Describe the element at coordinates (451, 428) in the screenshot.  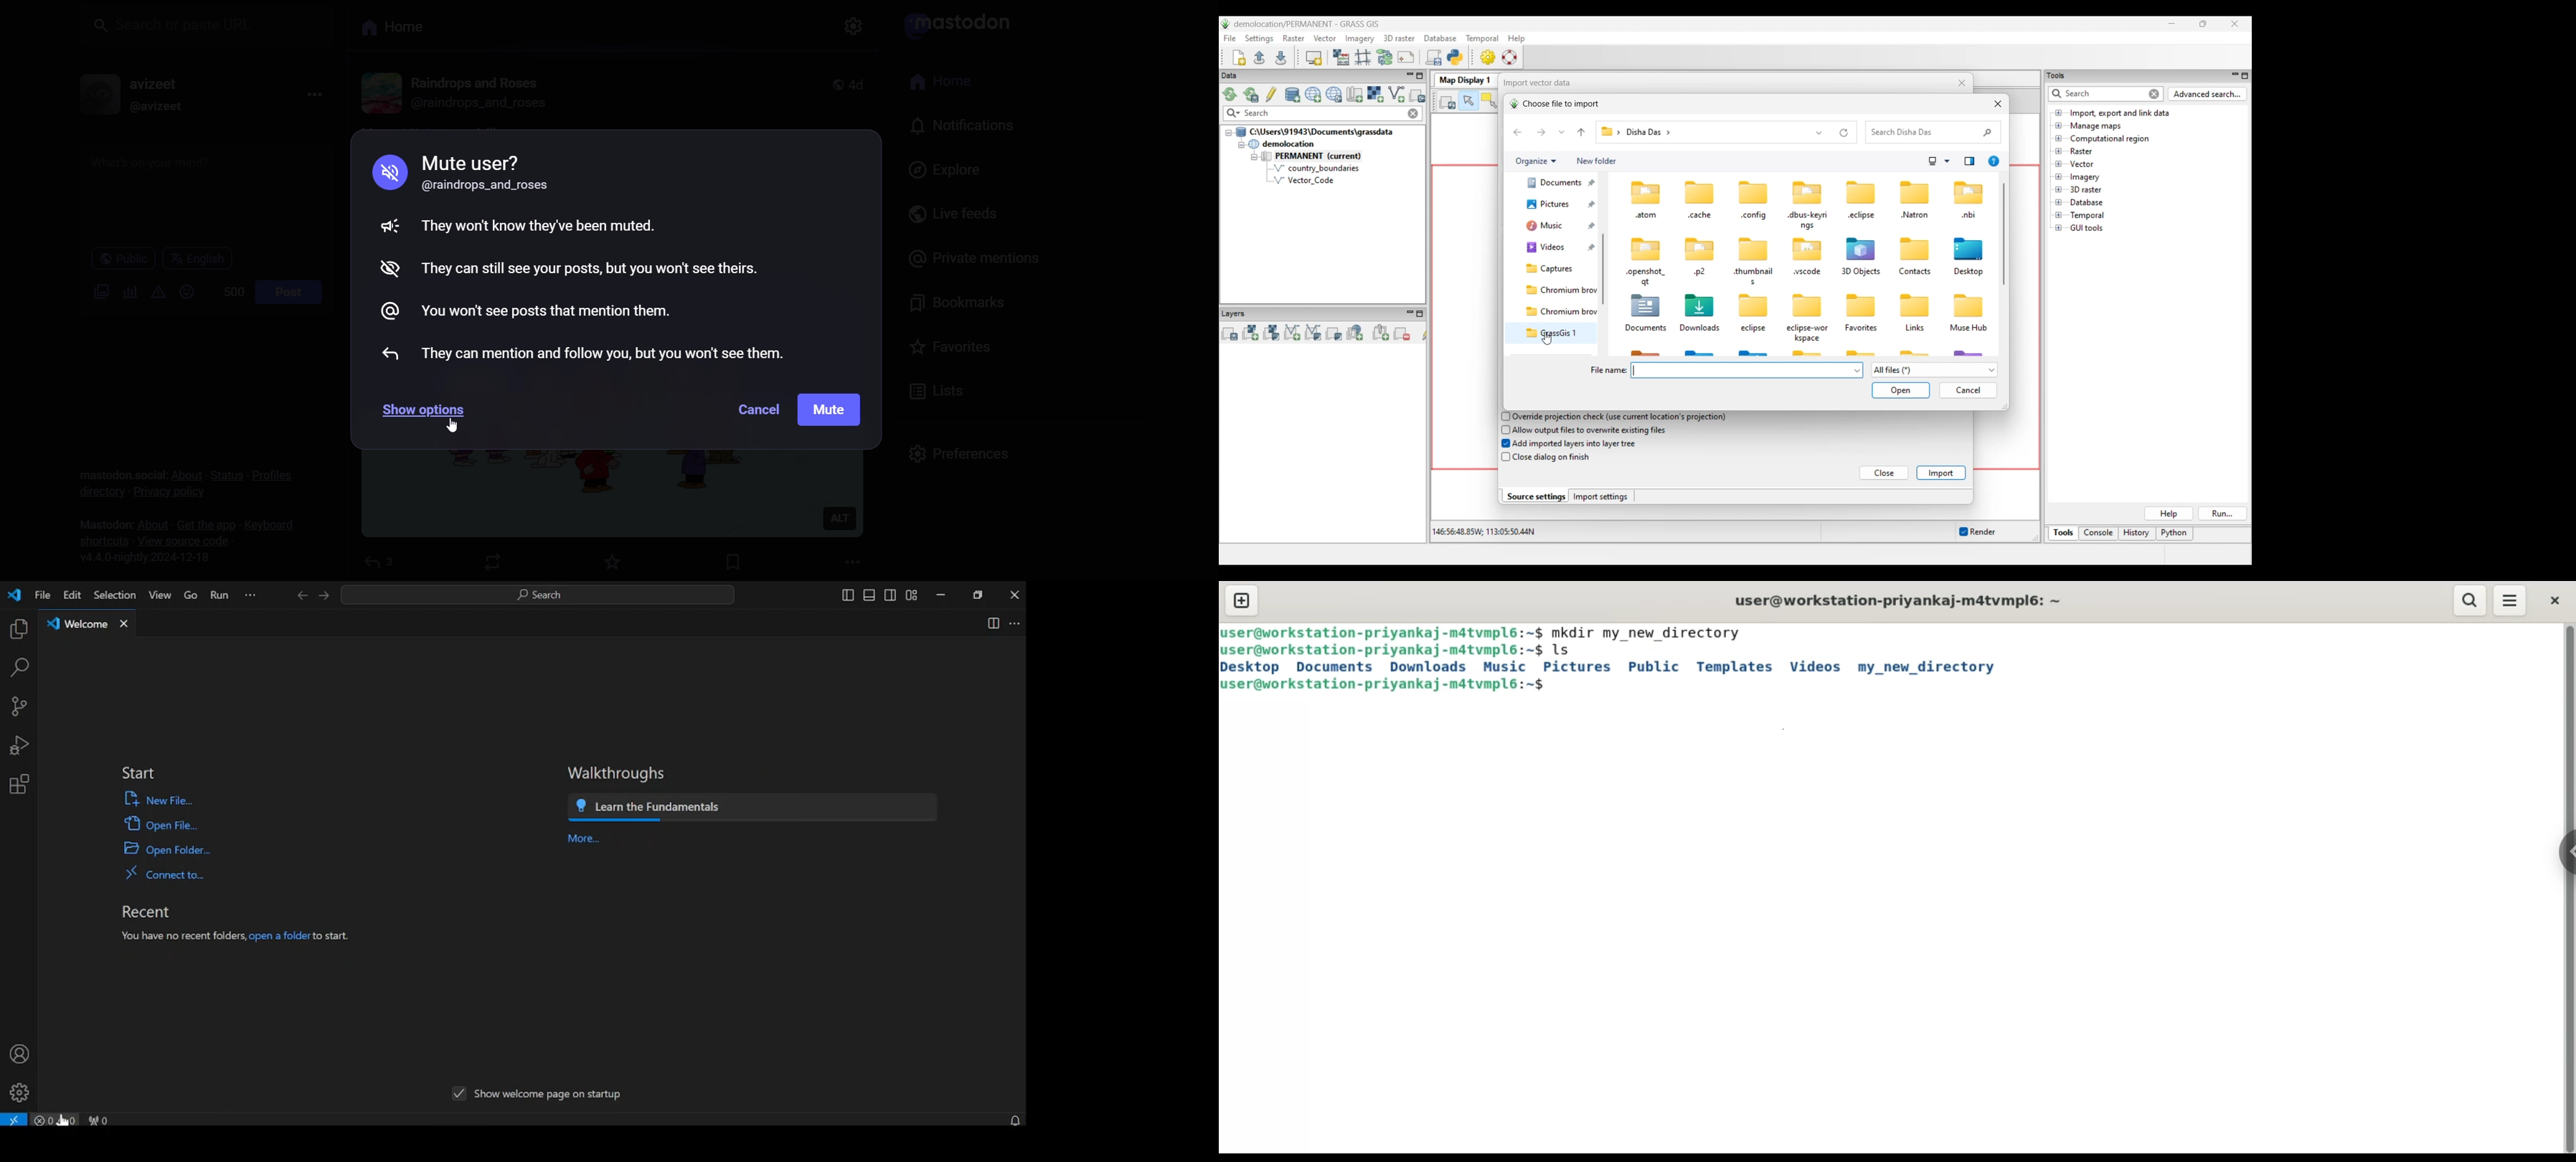
I see `cursor` at that location.